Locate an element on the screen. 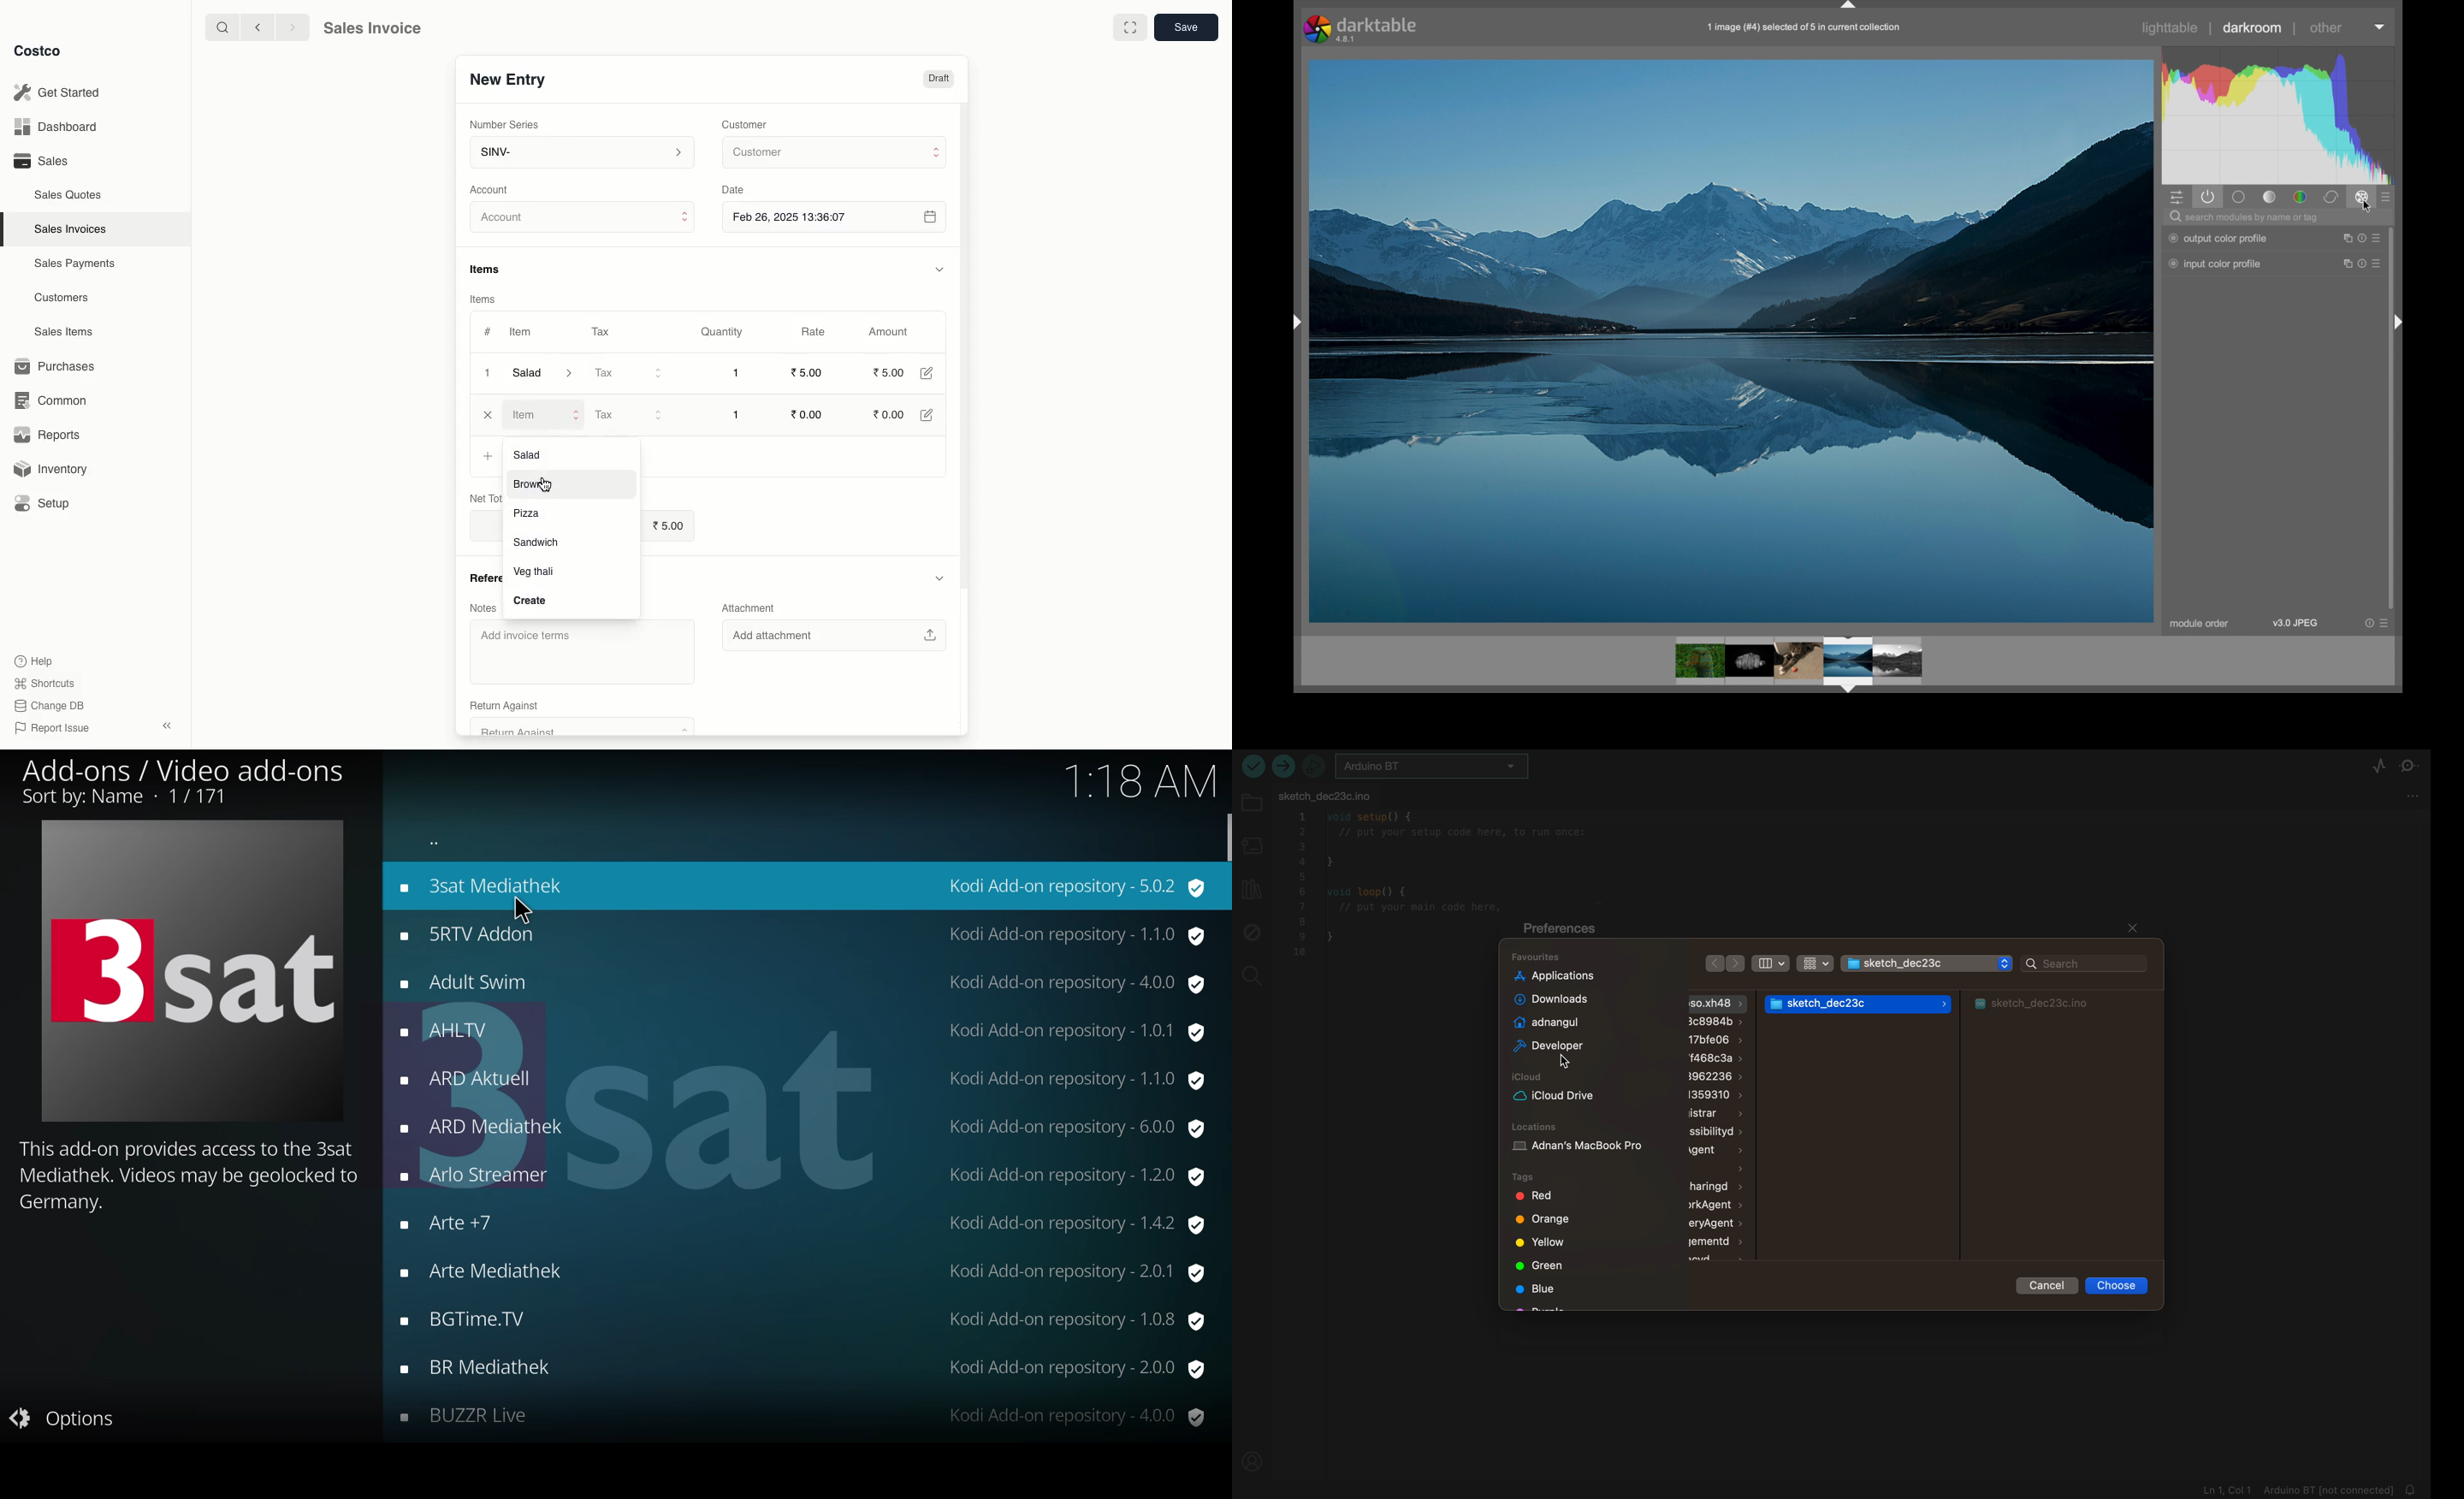 The height and width of the screenshot is (1512, 2464). Help is located at coordinates (2360, 264).